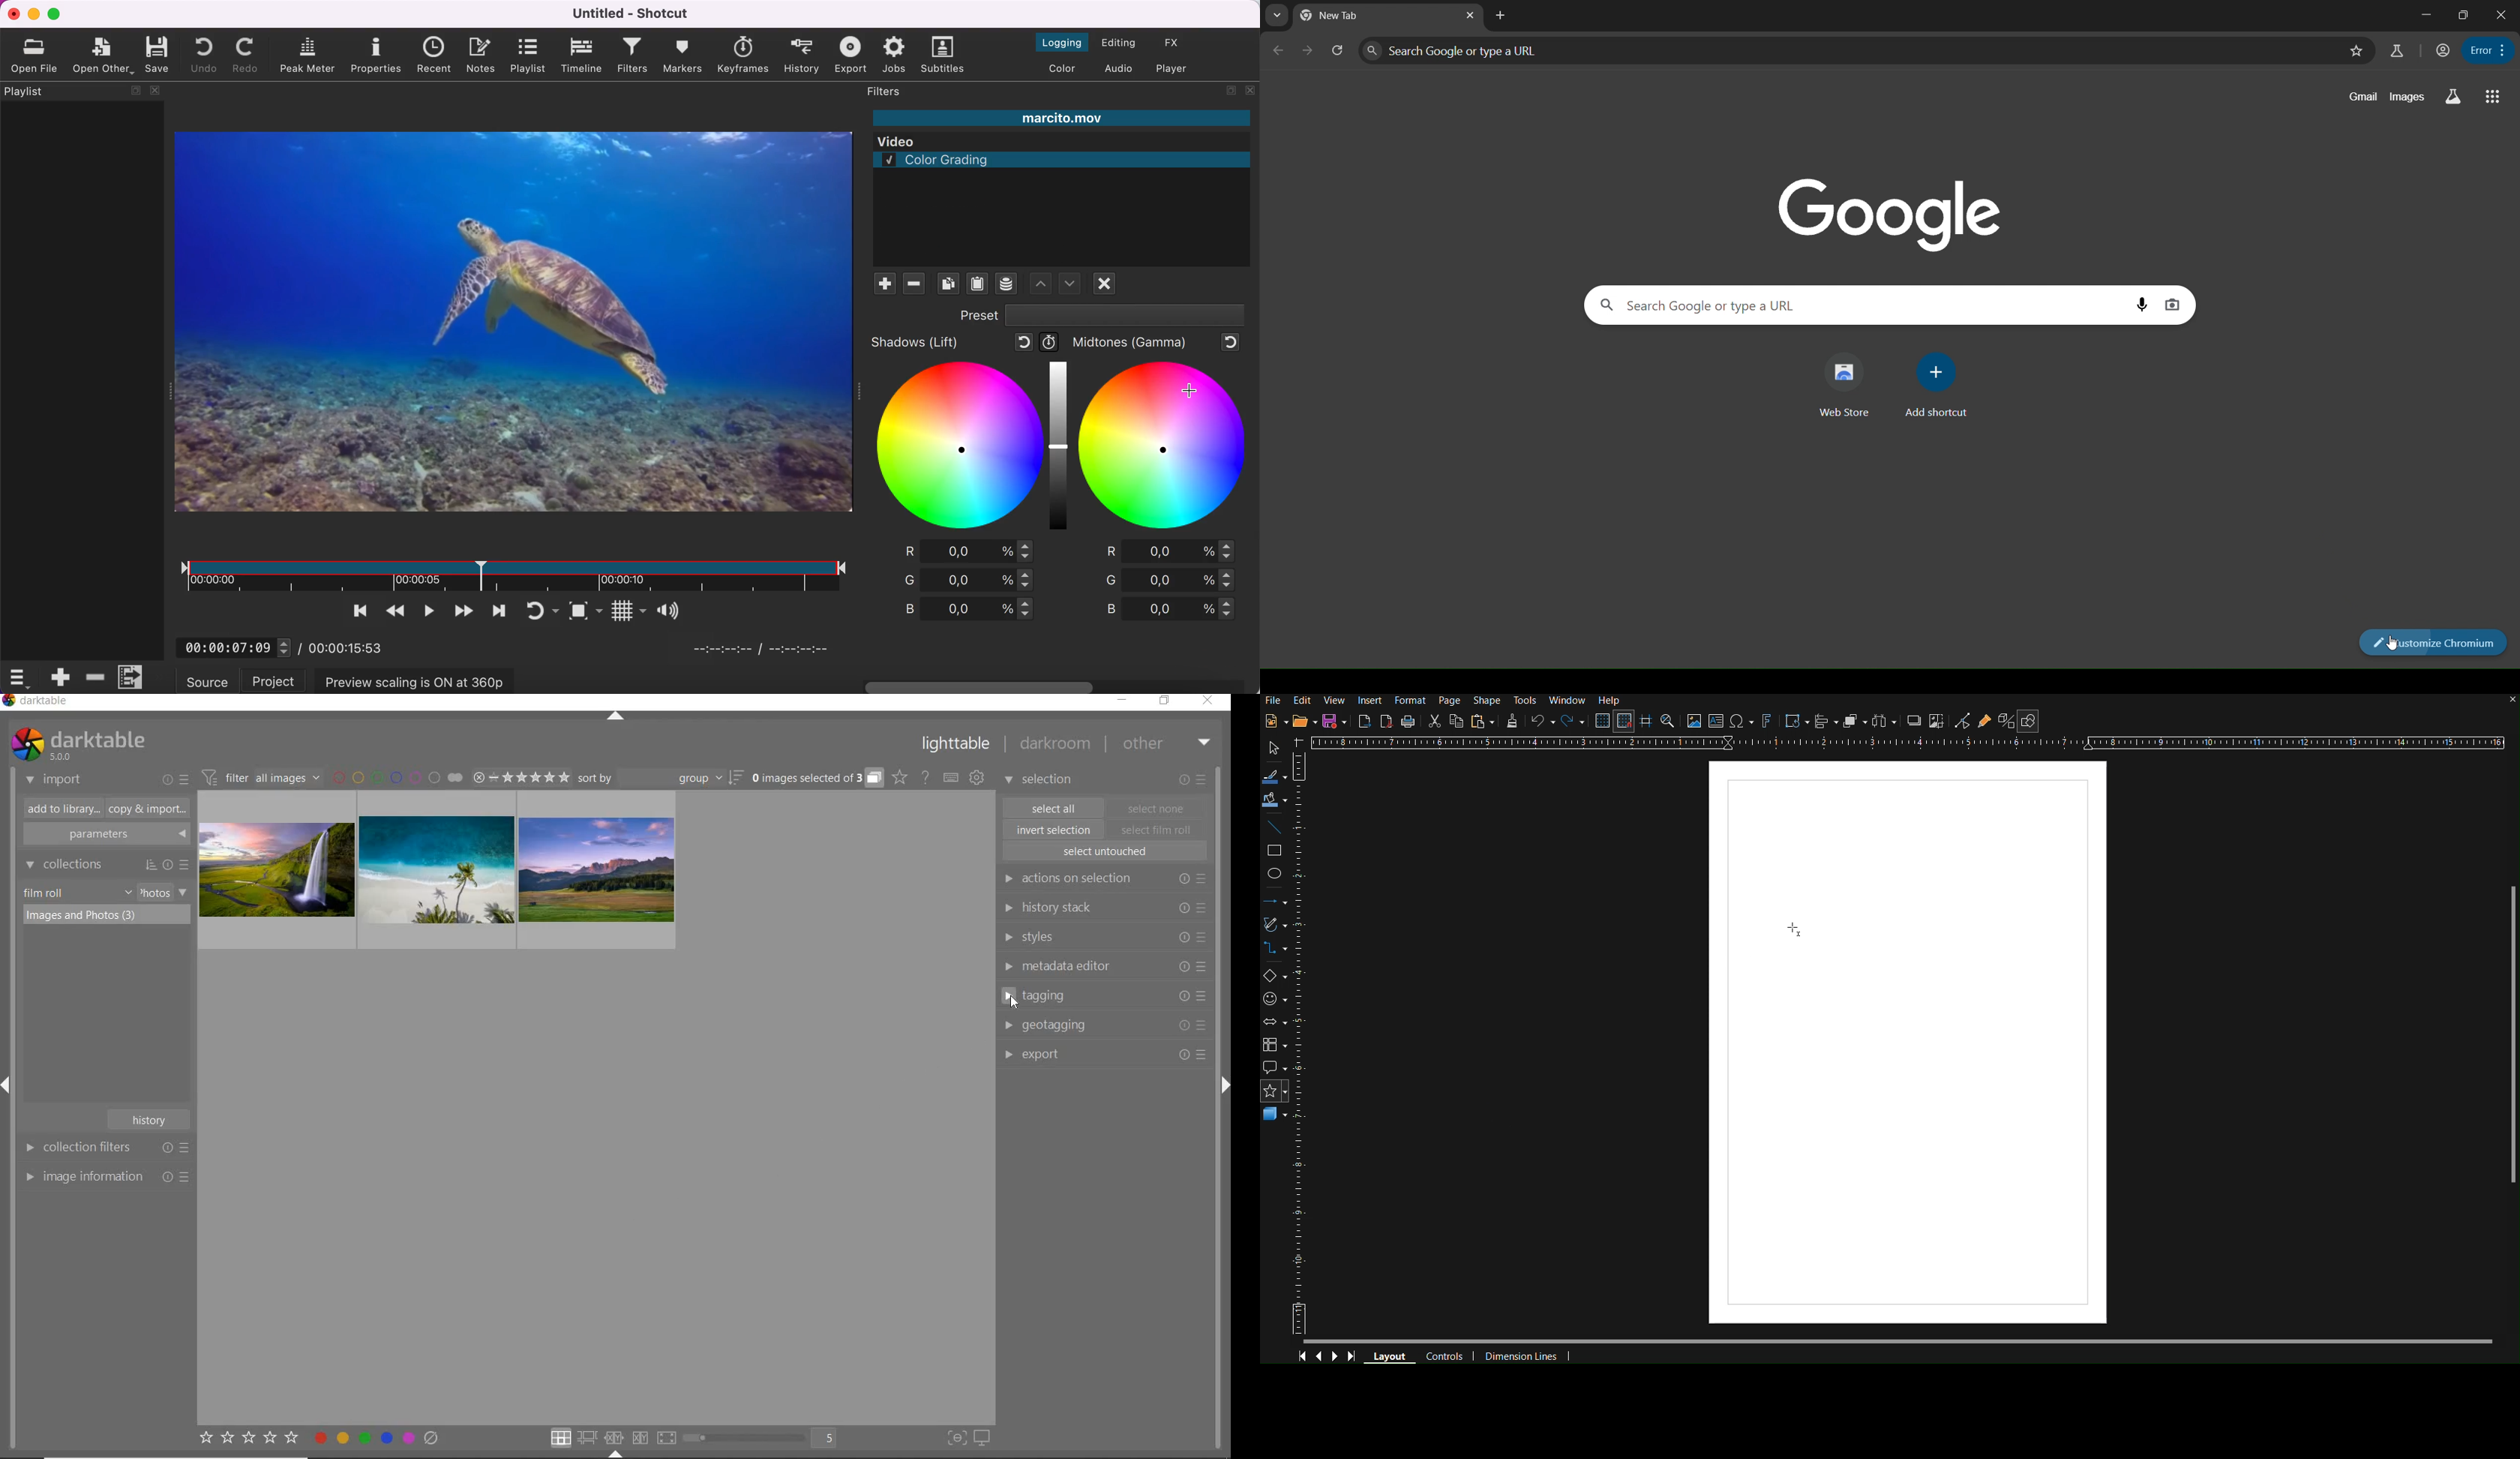  What do you see at coordinates (105, 835) in the screenshot?
I see `parameters` at bounding box center [105, 835].